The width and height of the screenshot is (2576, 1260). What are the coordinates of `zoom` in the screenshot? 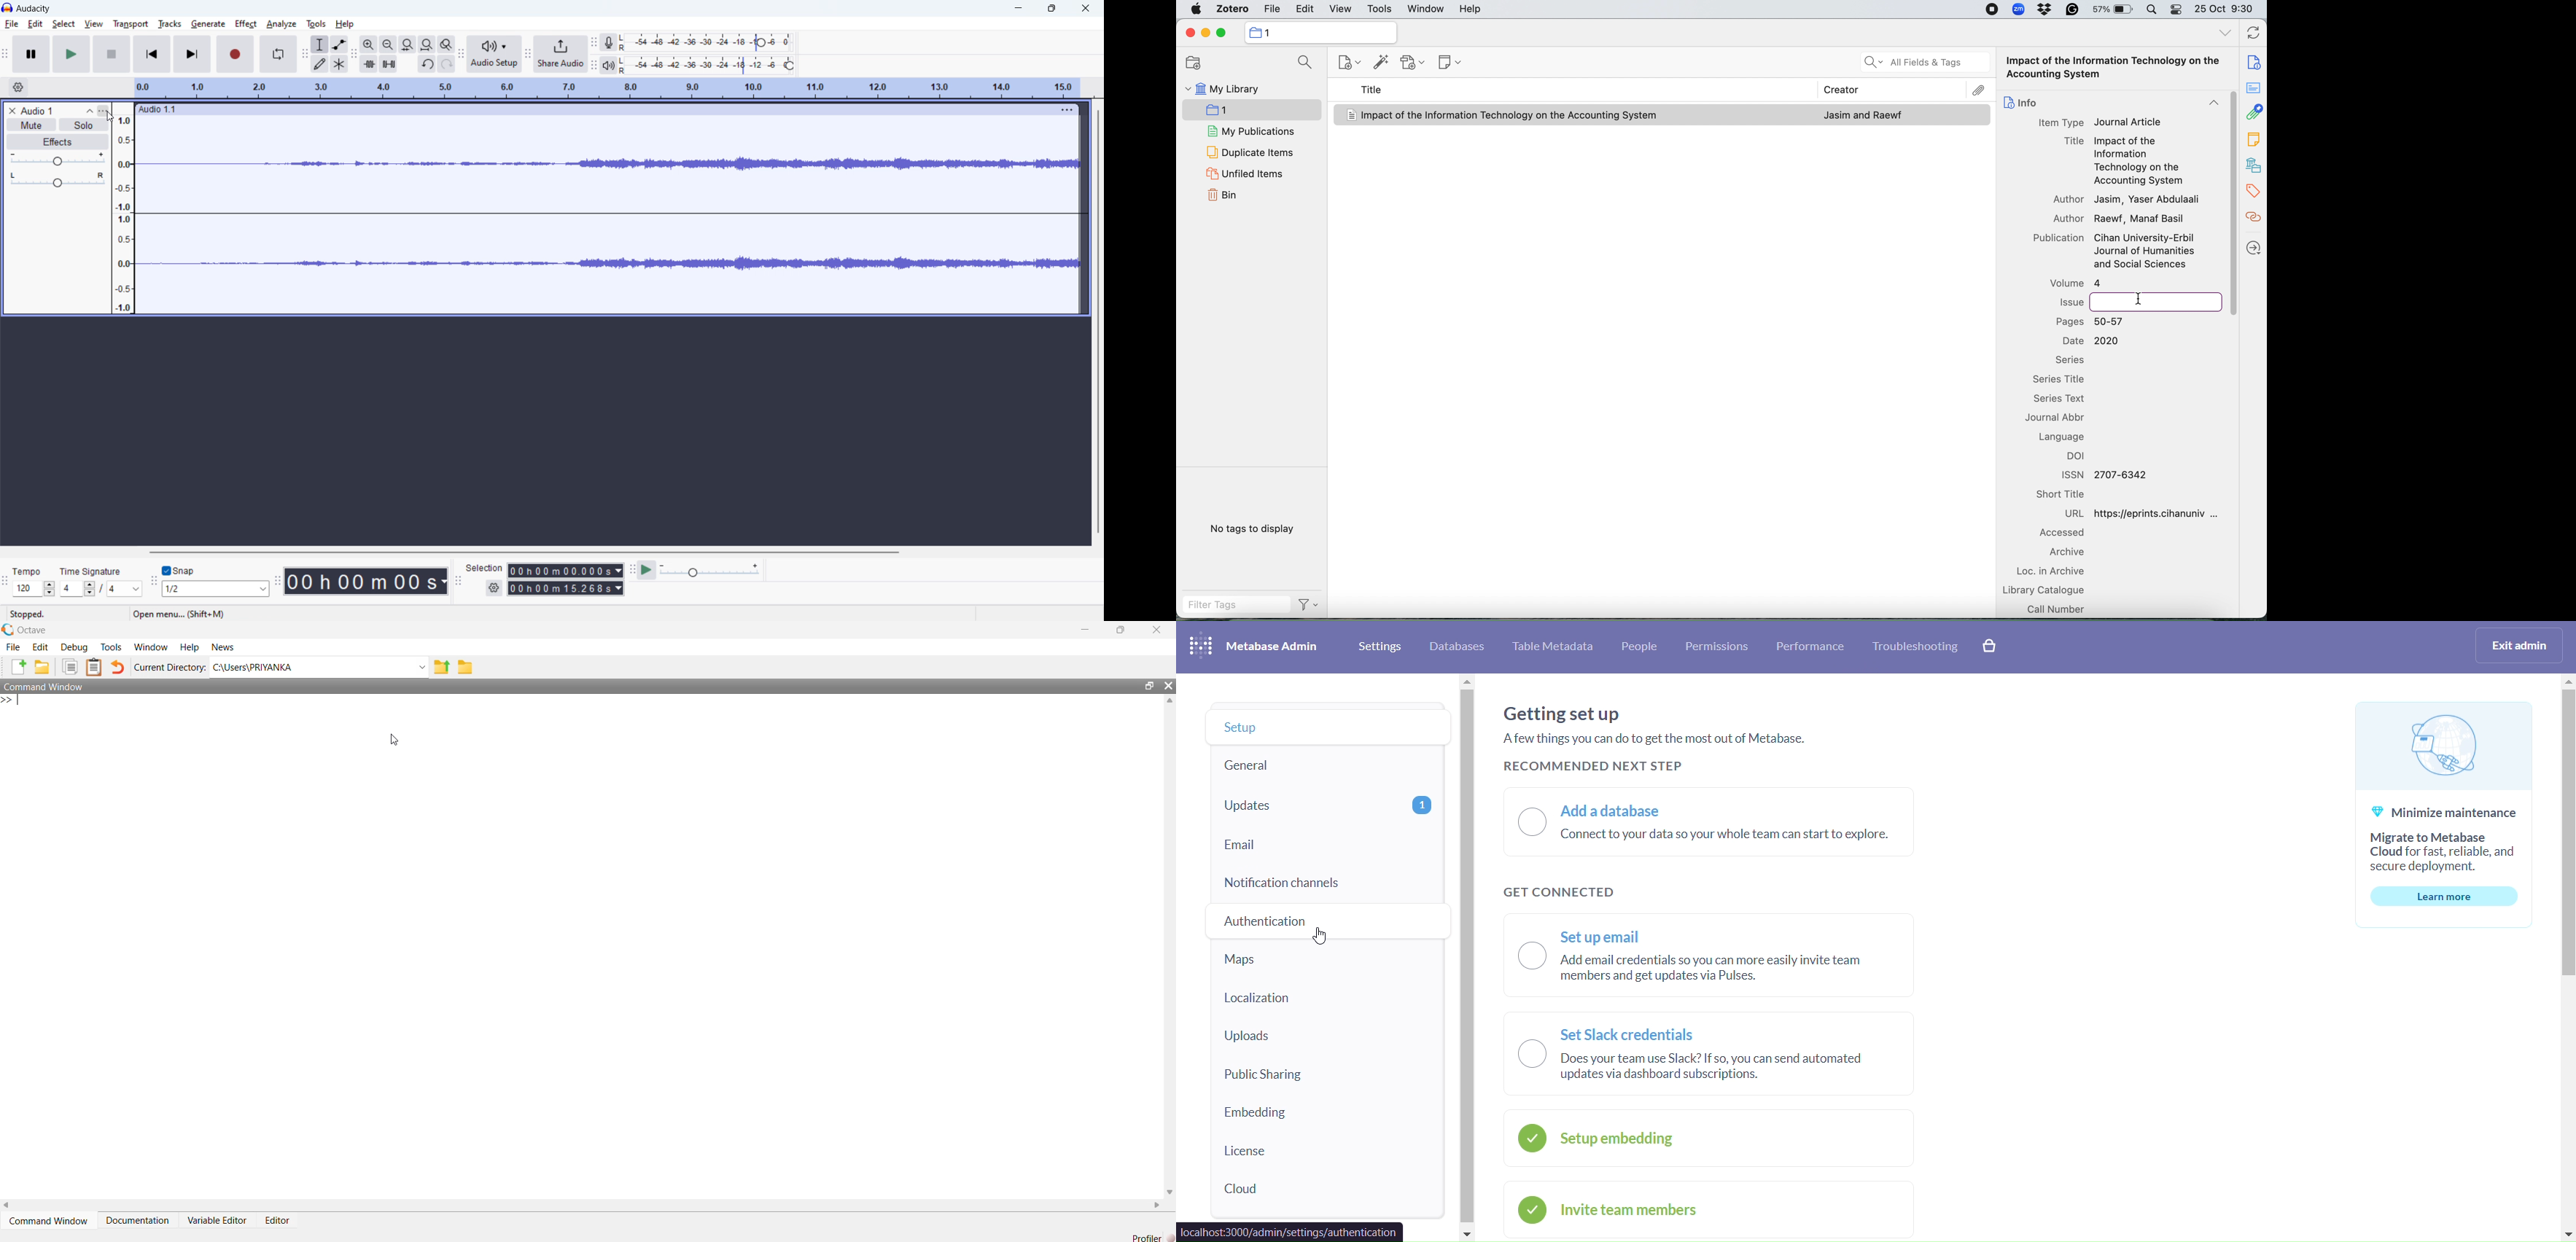 It's located at (2019, 9).